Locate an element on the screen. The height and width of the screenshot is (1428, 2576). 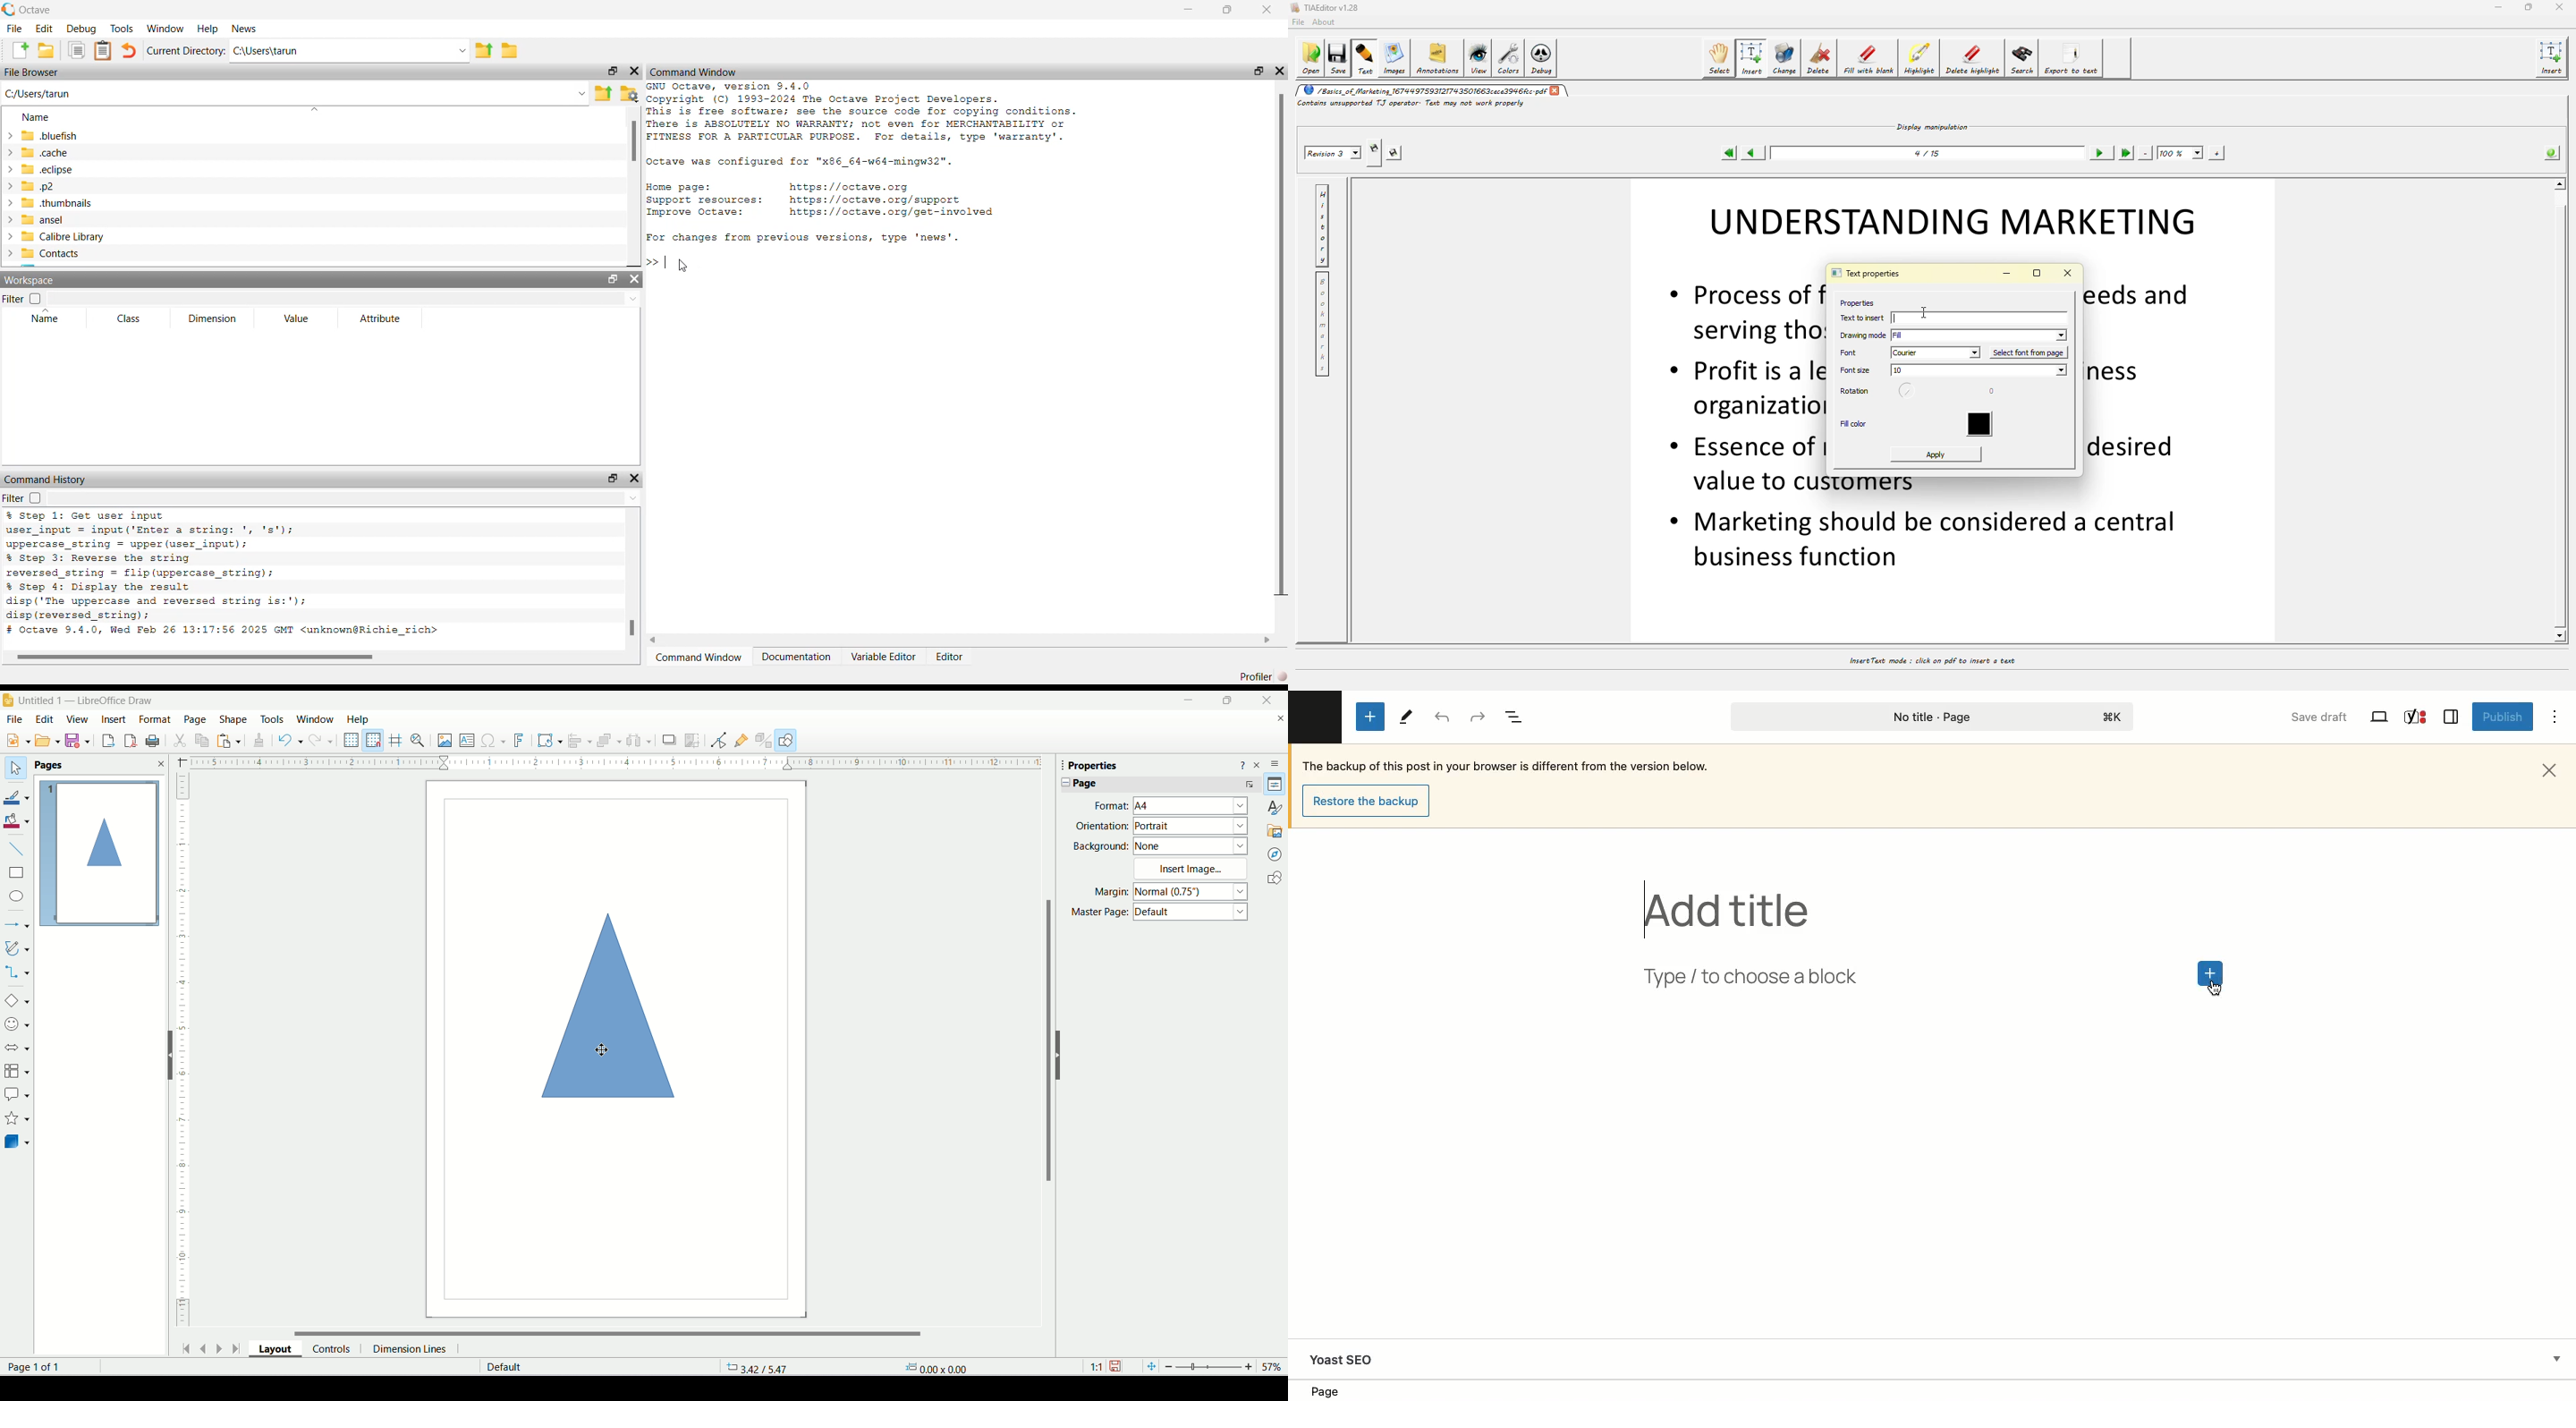
For changes from previous versions, type 'news'. is located at coordinates (806, 238).